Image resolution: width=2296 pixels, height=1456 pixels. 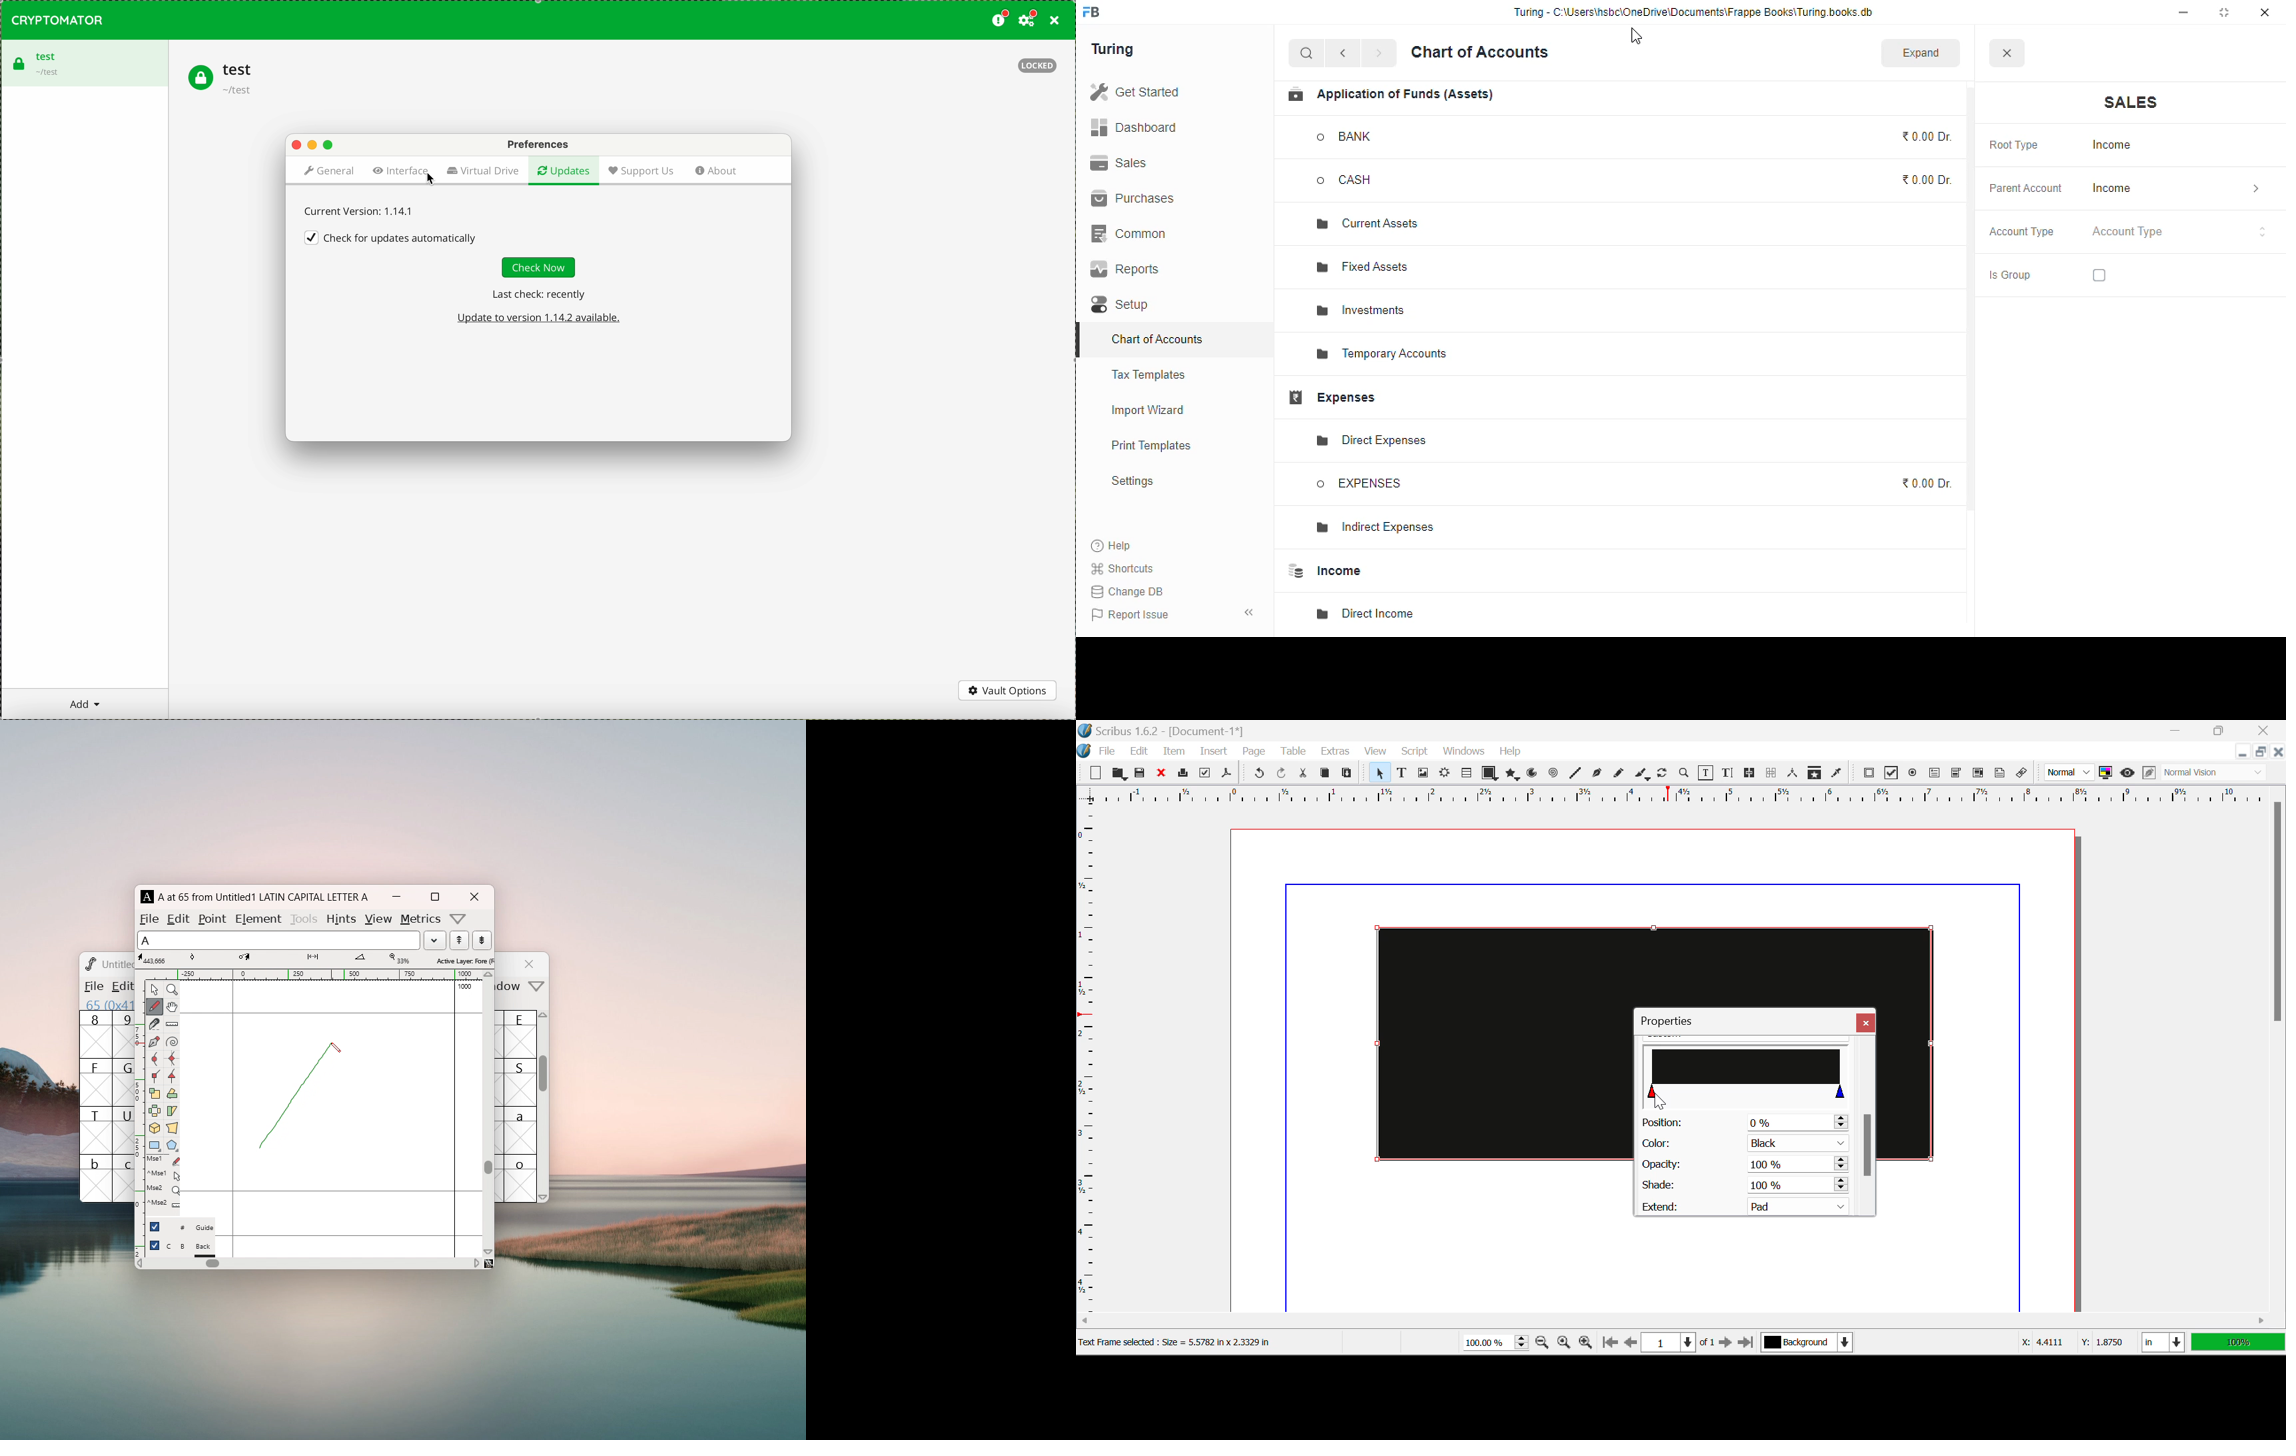 What do you see at coordinates (163, 1189) in the screenshot?
I see `Mse2` at bounding box center [163, 1189].